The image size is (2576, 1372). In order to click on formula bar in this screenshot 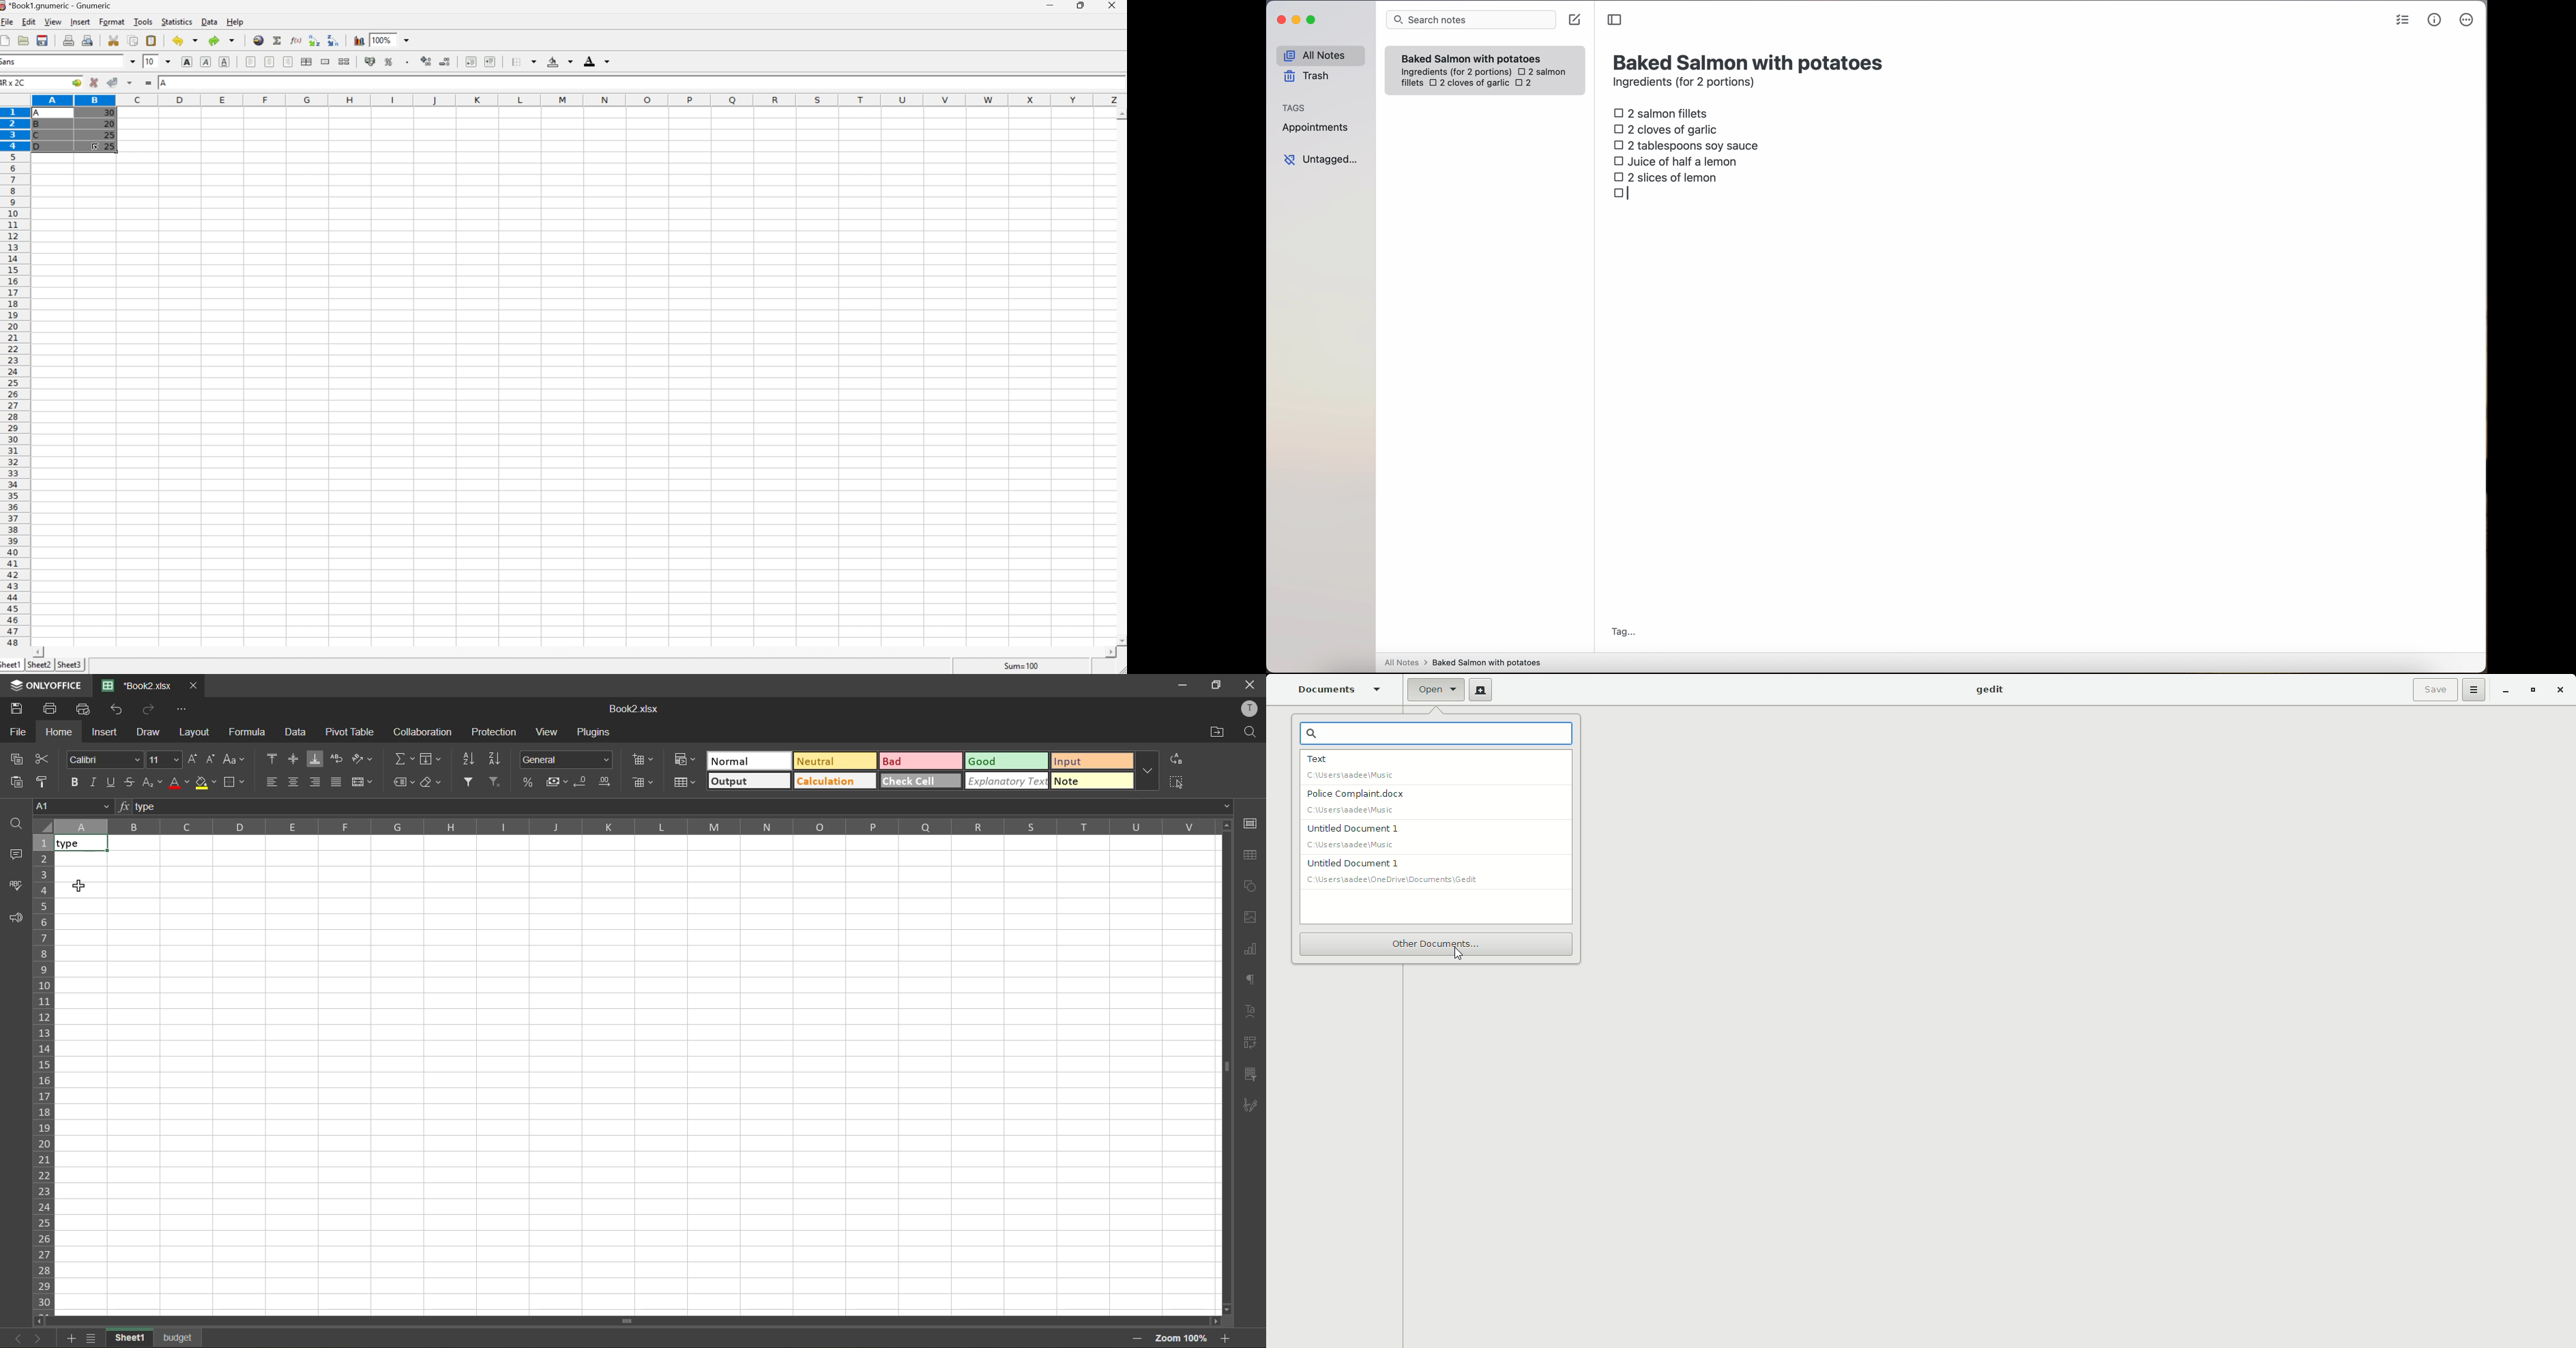, I will do `click(675, 807)`.